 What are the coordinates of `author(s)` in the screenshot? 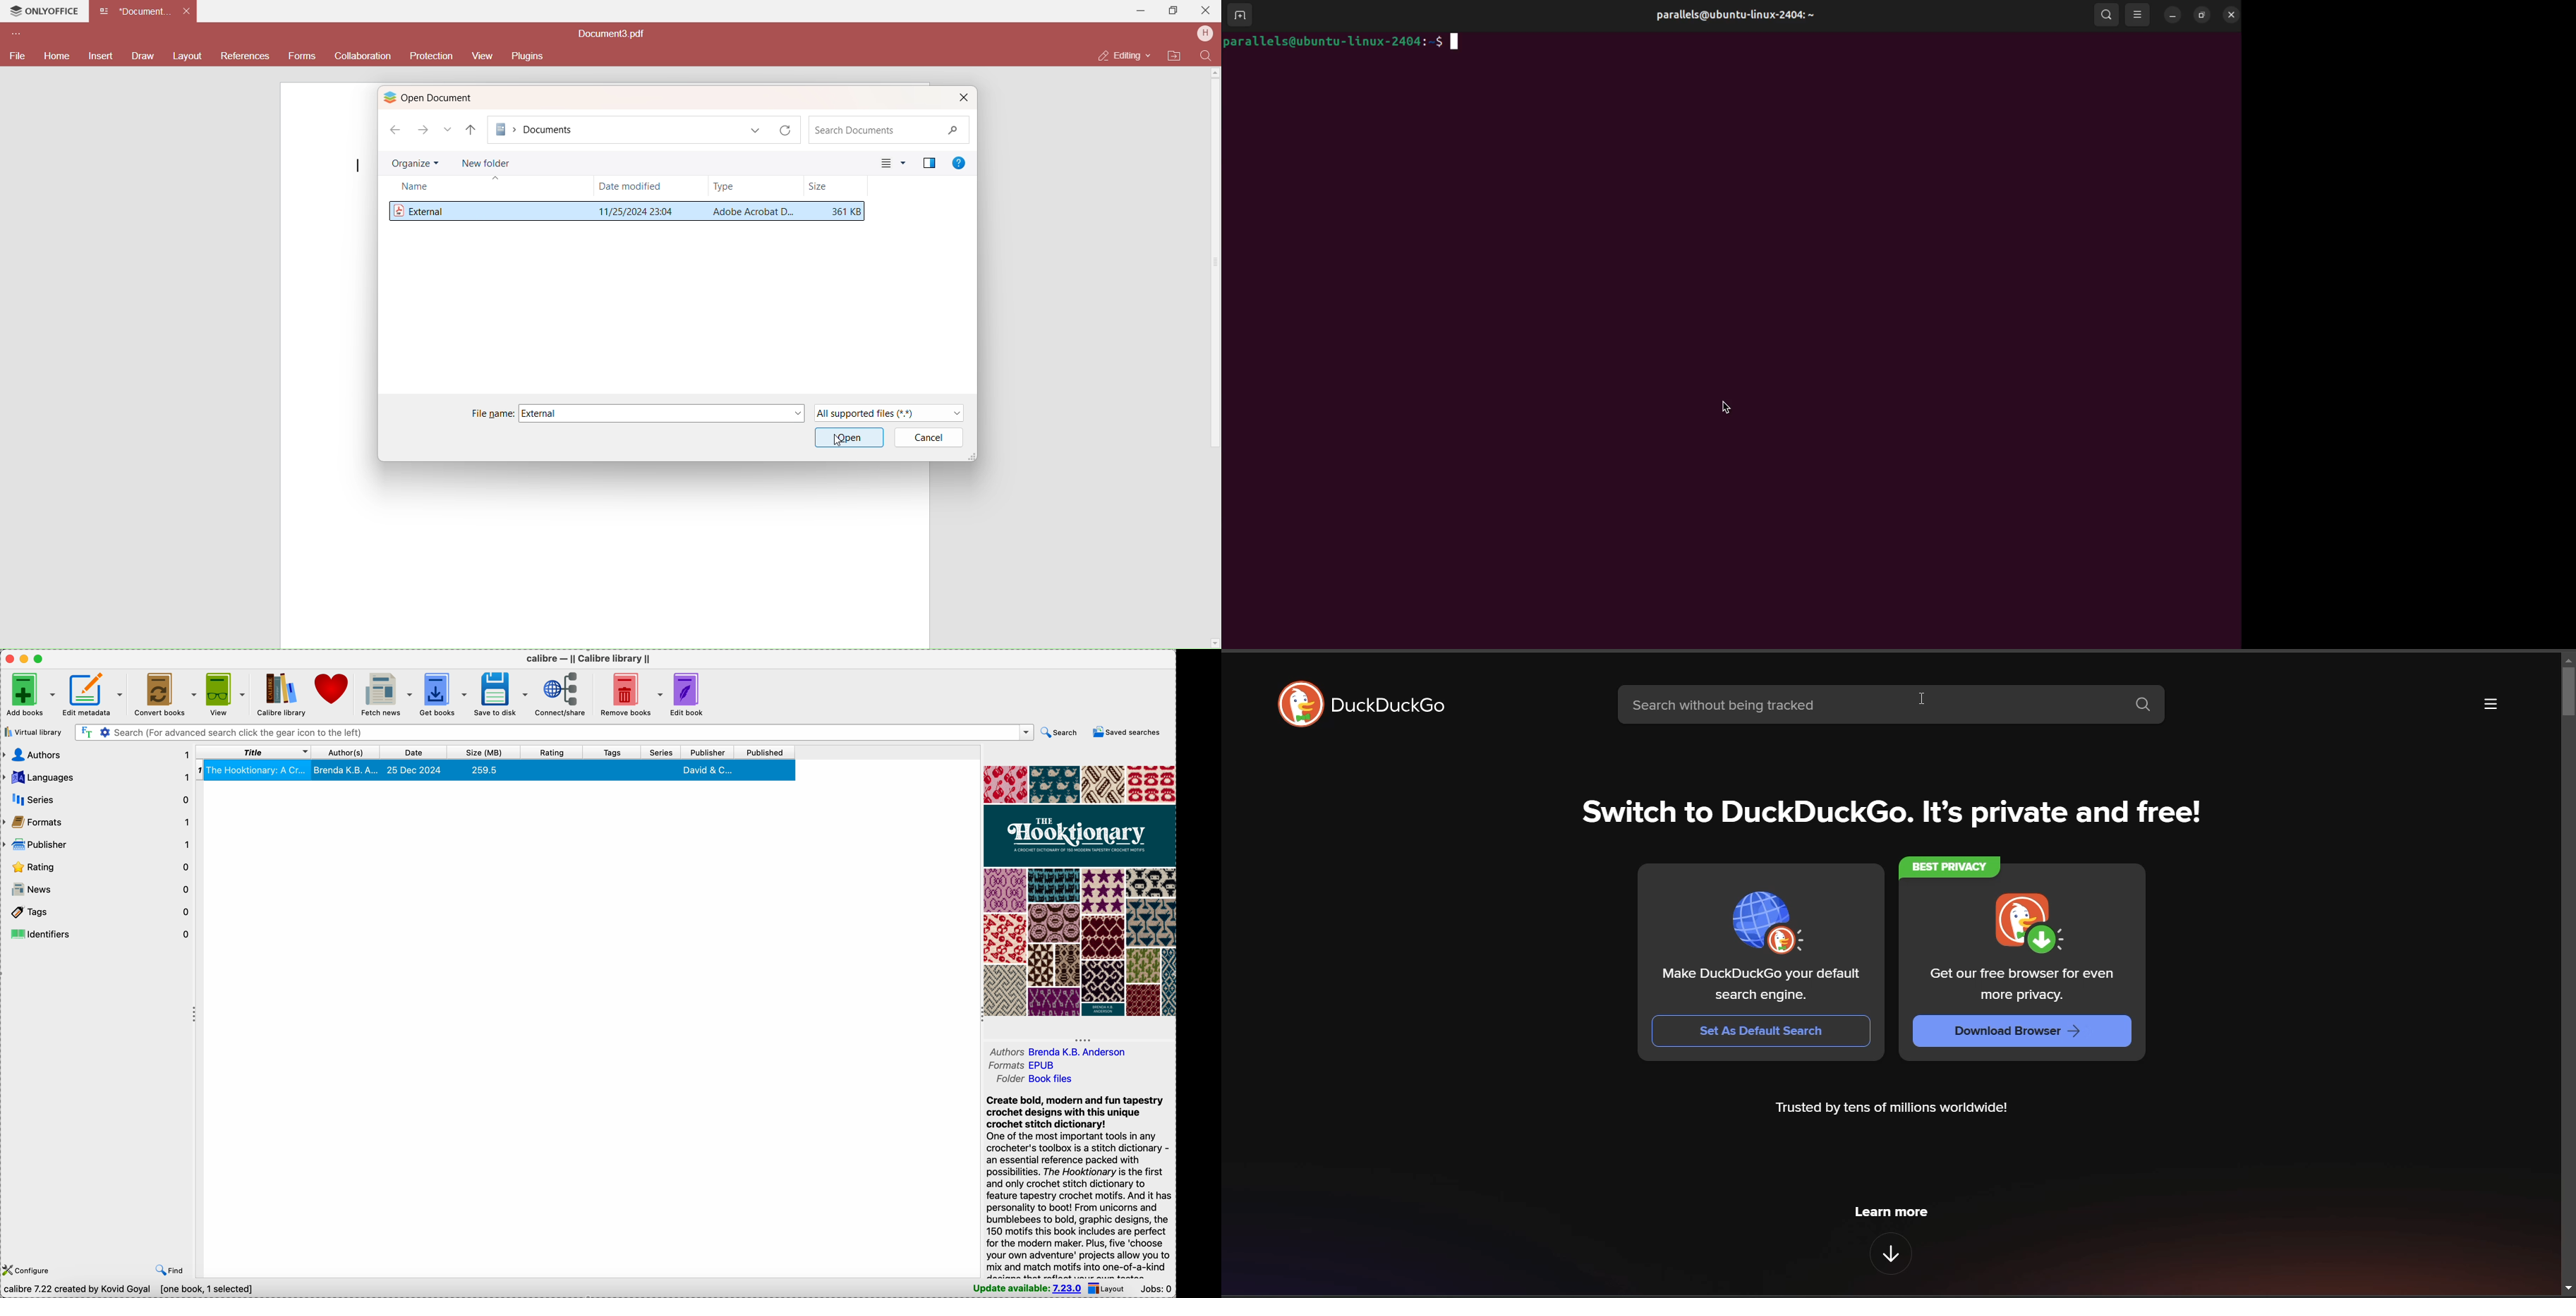 It's located at (346, 752).